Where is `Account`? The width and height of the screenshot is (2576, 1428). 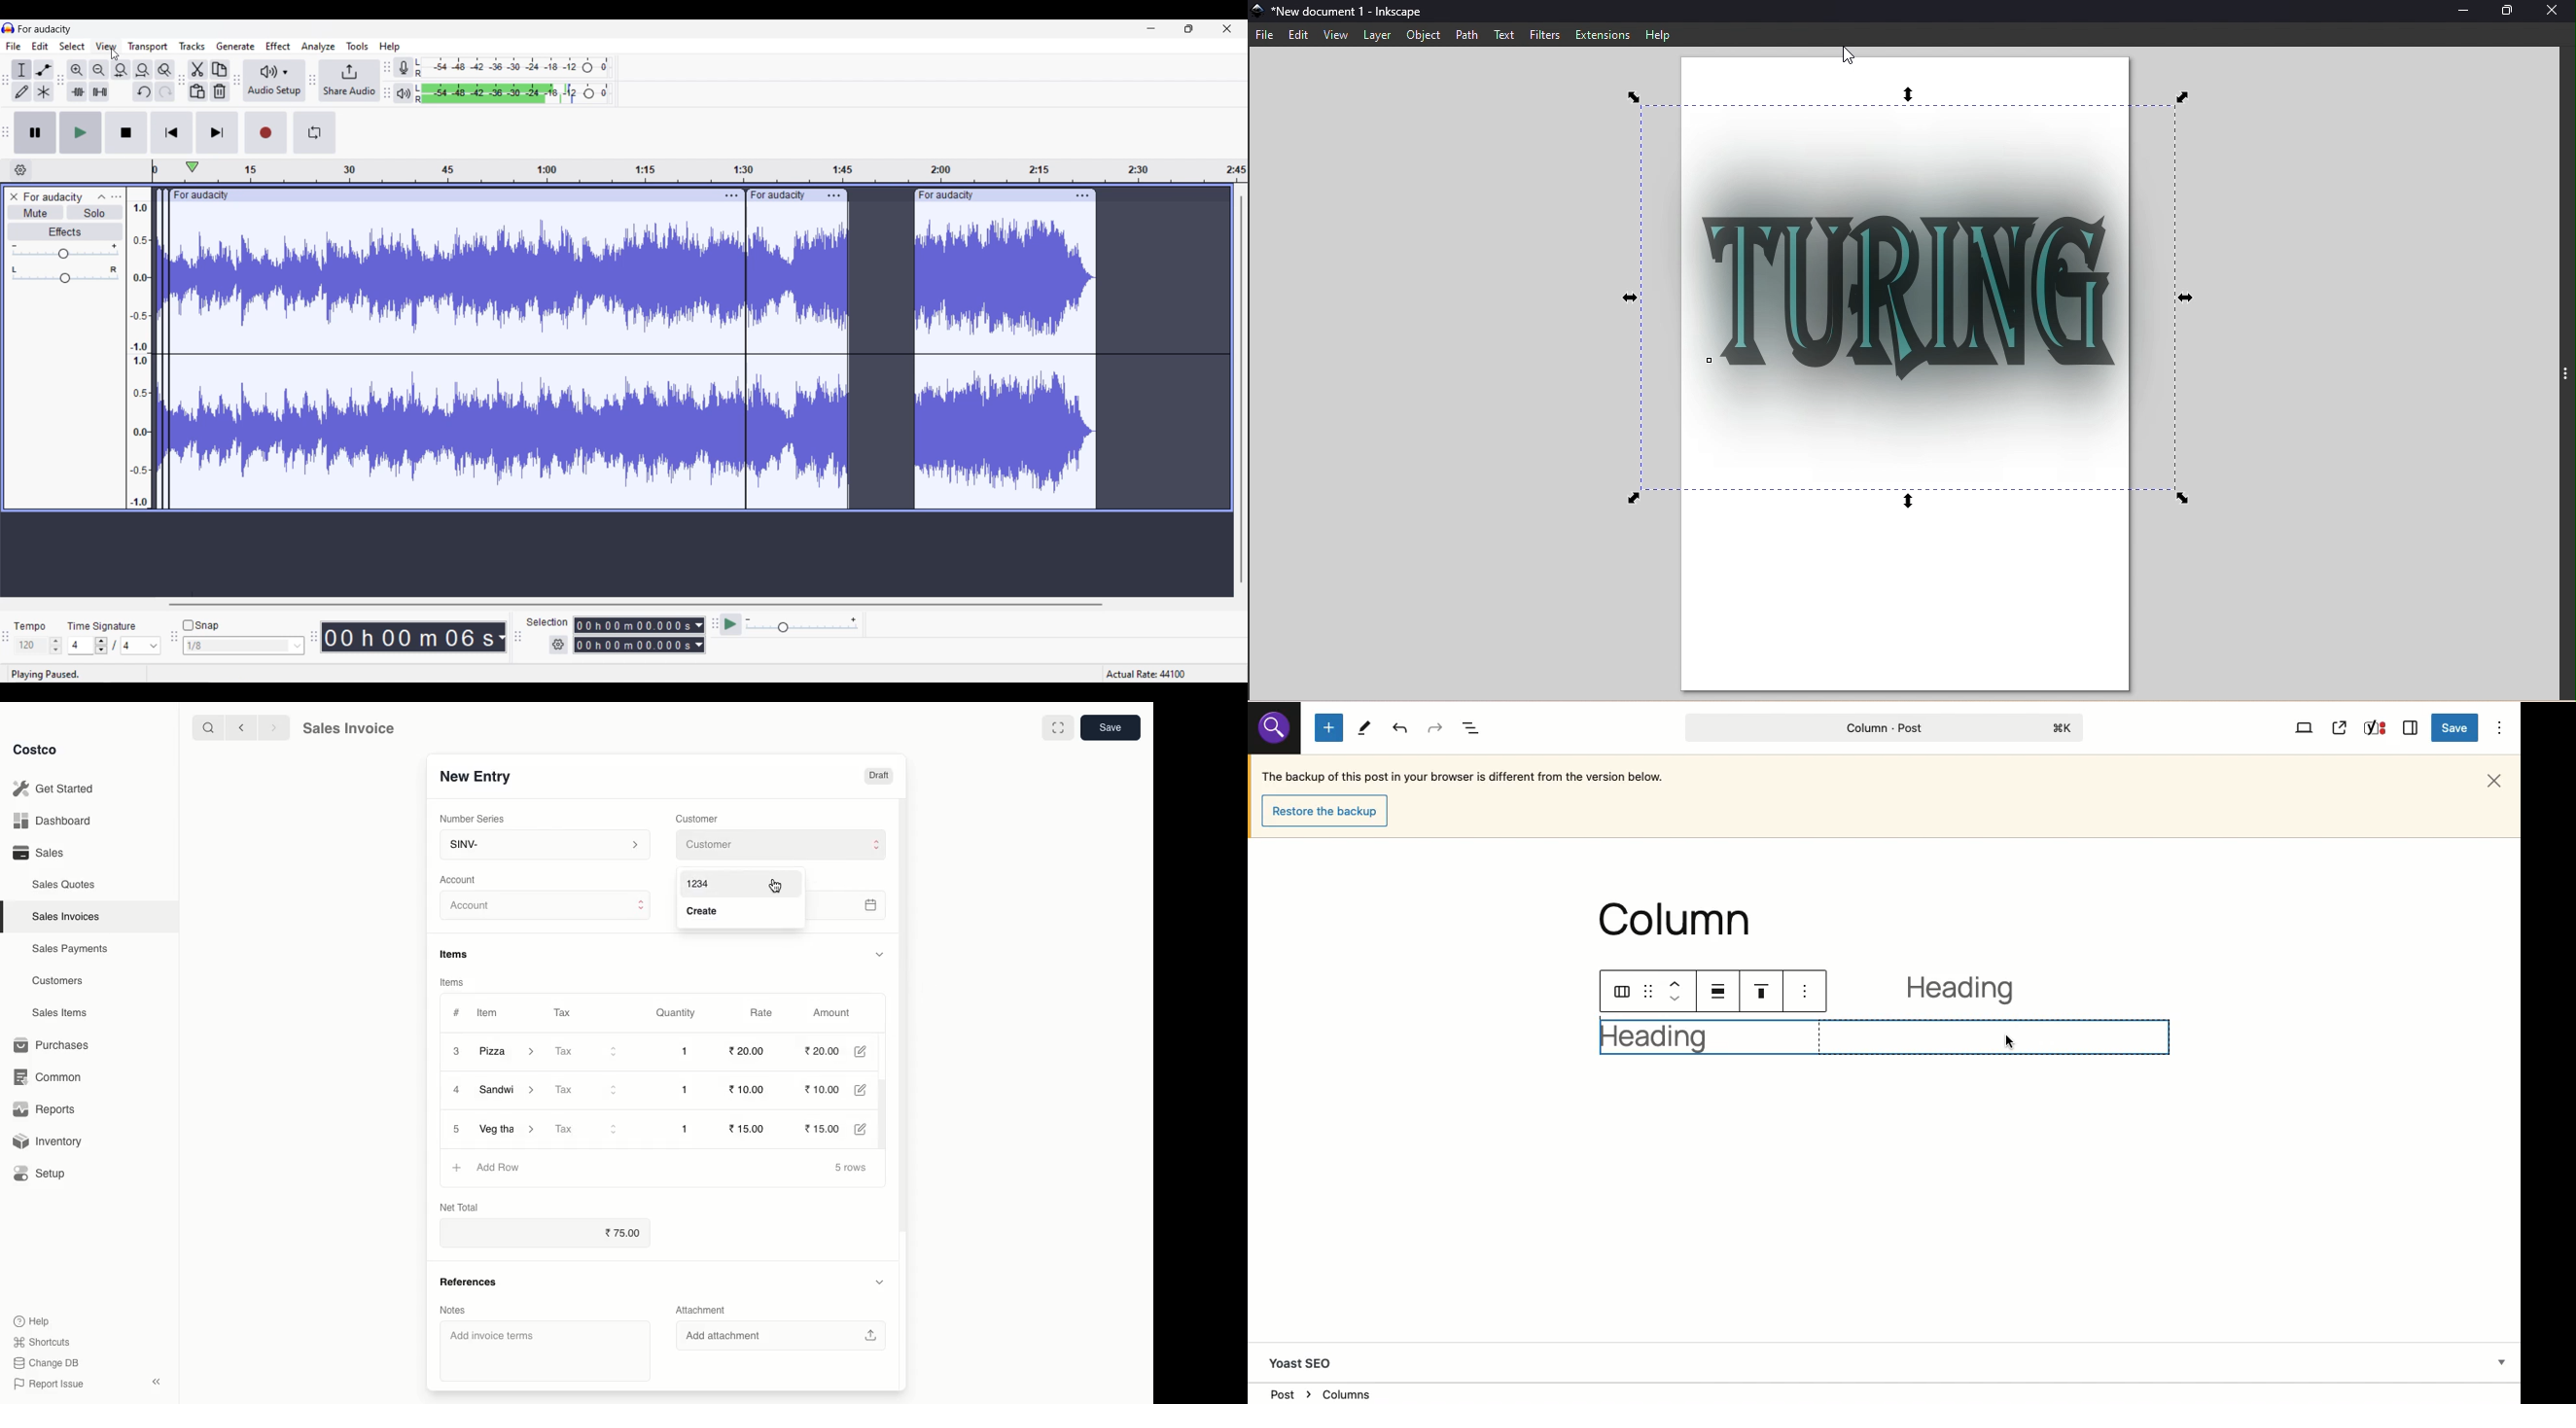
Account is located at coordinates (547, 908).